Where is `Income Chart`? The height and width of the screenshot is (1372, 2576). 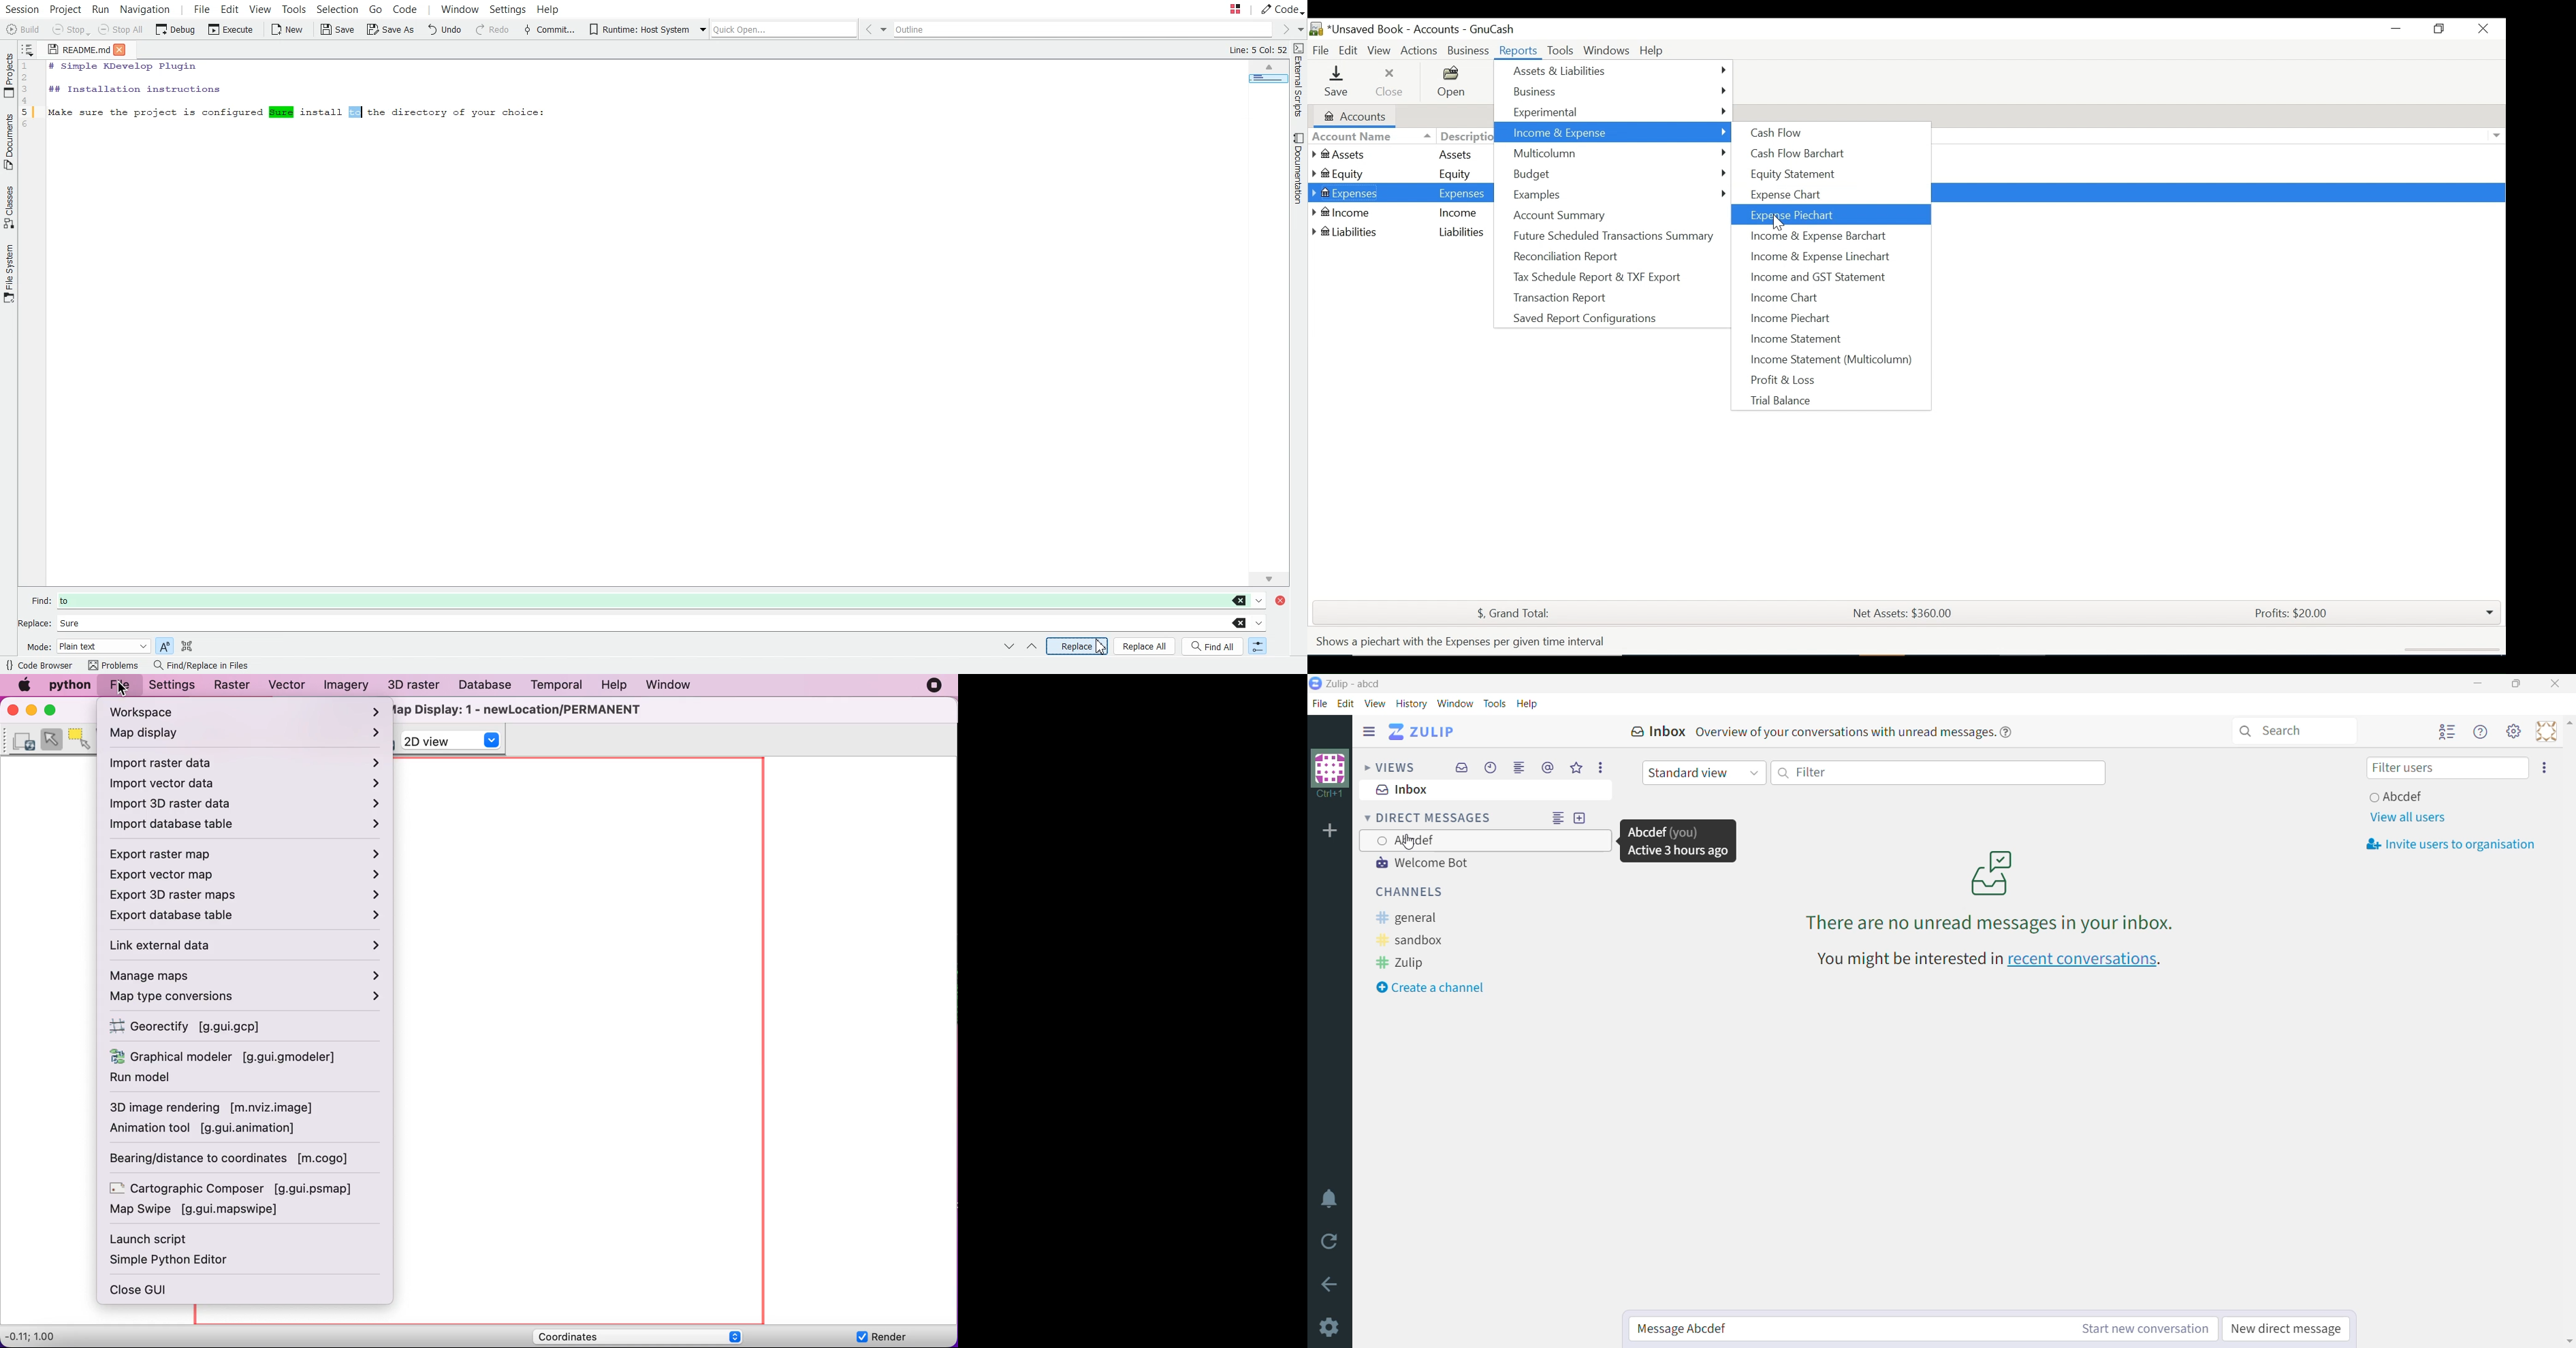 Income Chart is located at coordinates (1788, 298).